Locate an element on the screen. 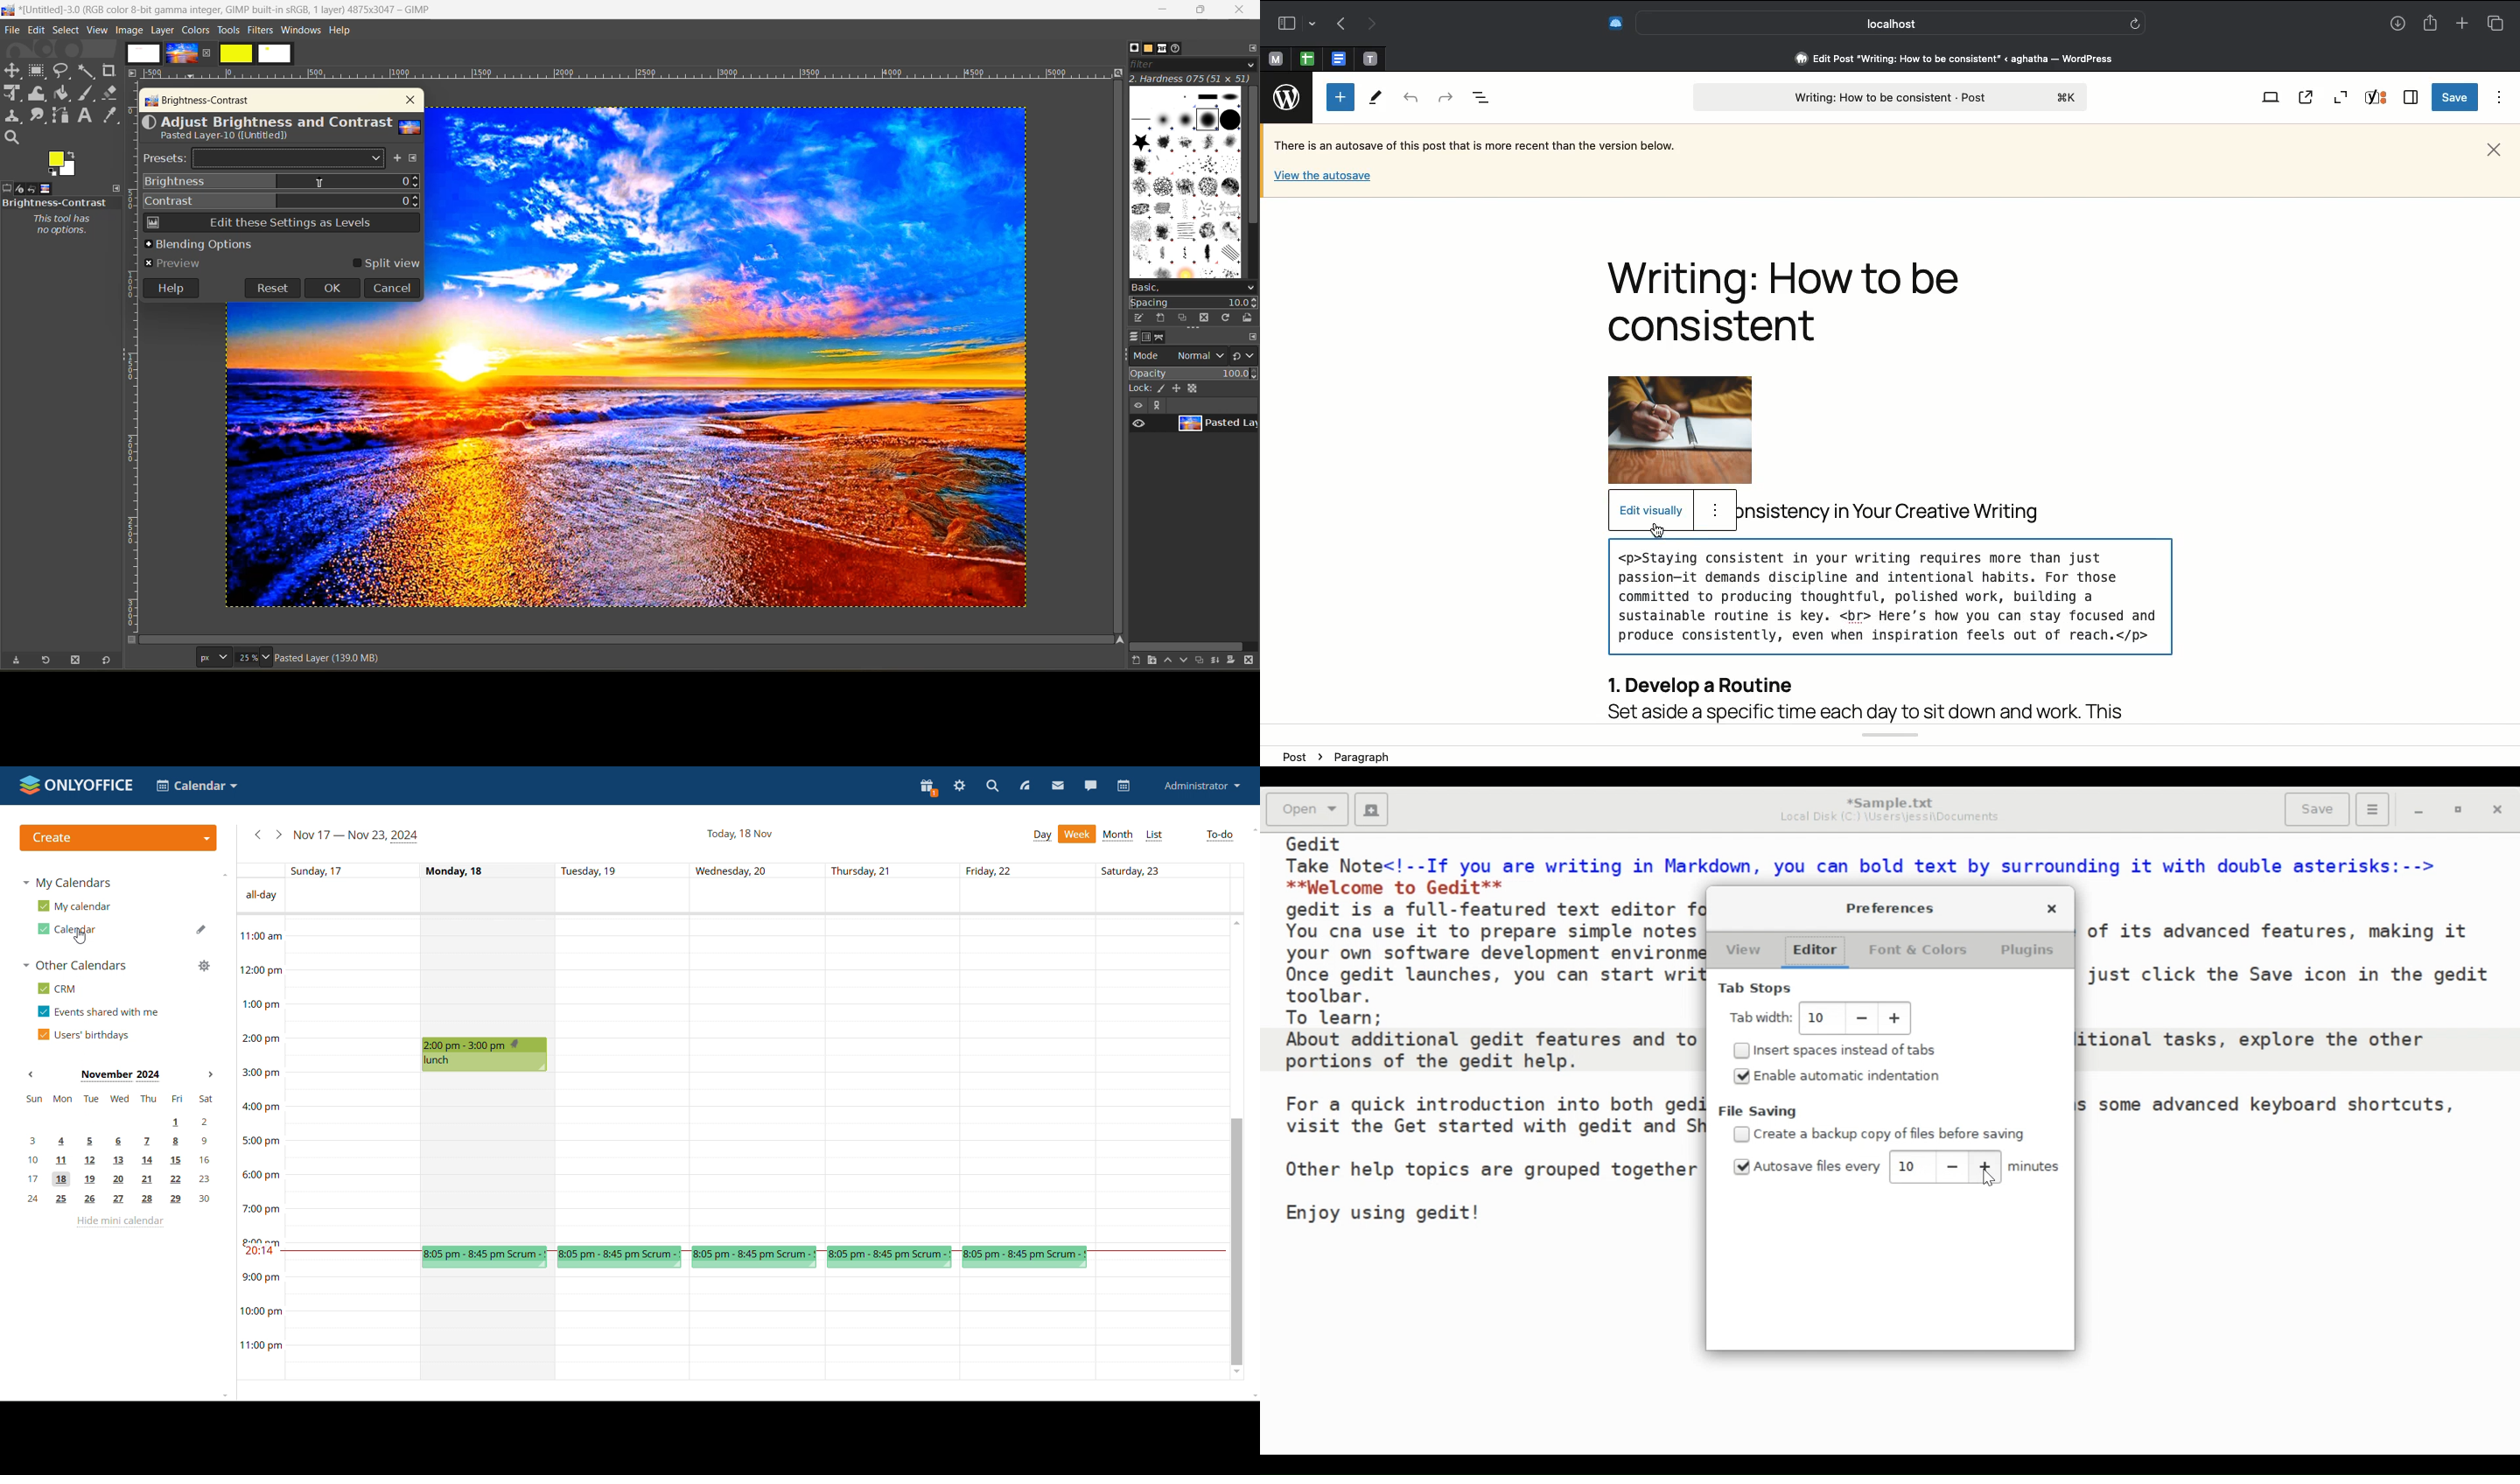 This screenshot has height=1484, width=2520. Autosave is located at coordinates (1488, 147).